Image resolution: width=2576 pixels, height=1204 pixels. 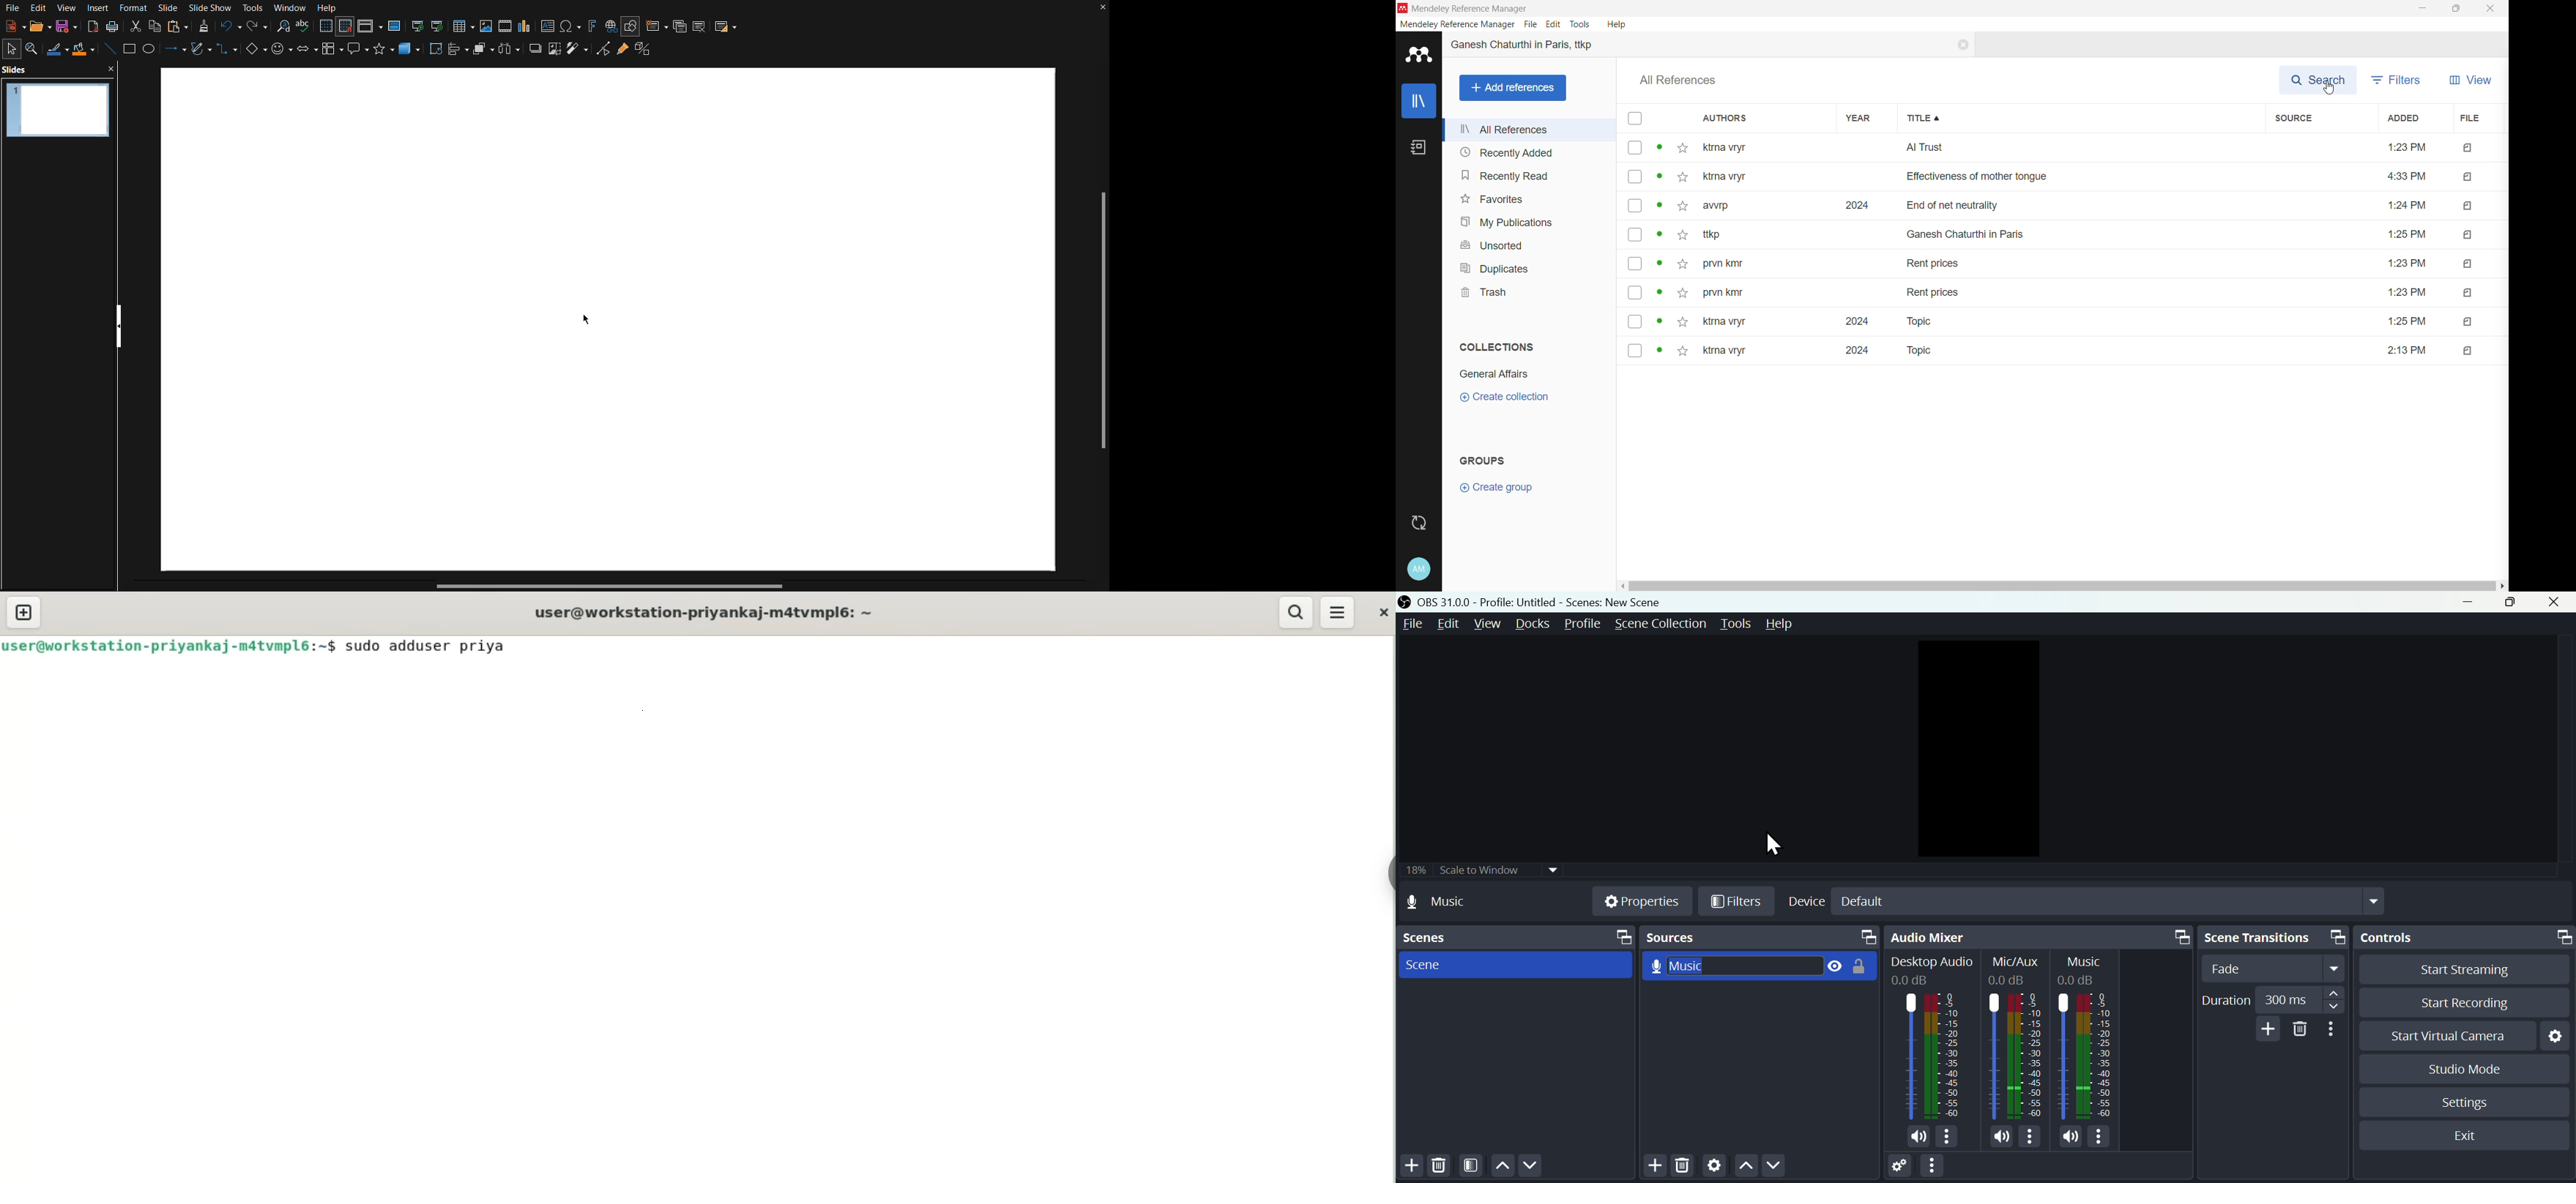 What do you see at coordinates (2030, 1137) in the screenshot?
I see `Options` at bounding box center [2030, 1137].